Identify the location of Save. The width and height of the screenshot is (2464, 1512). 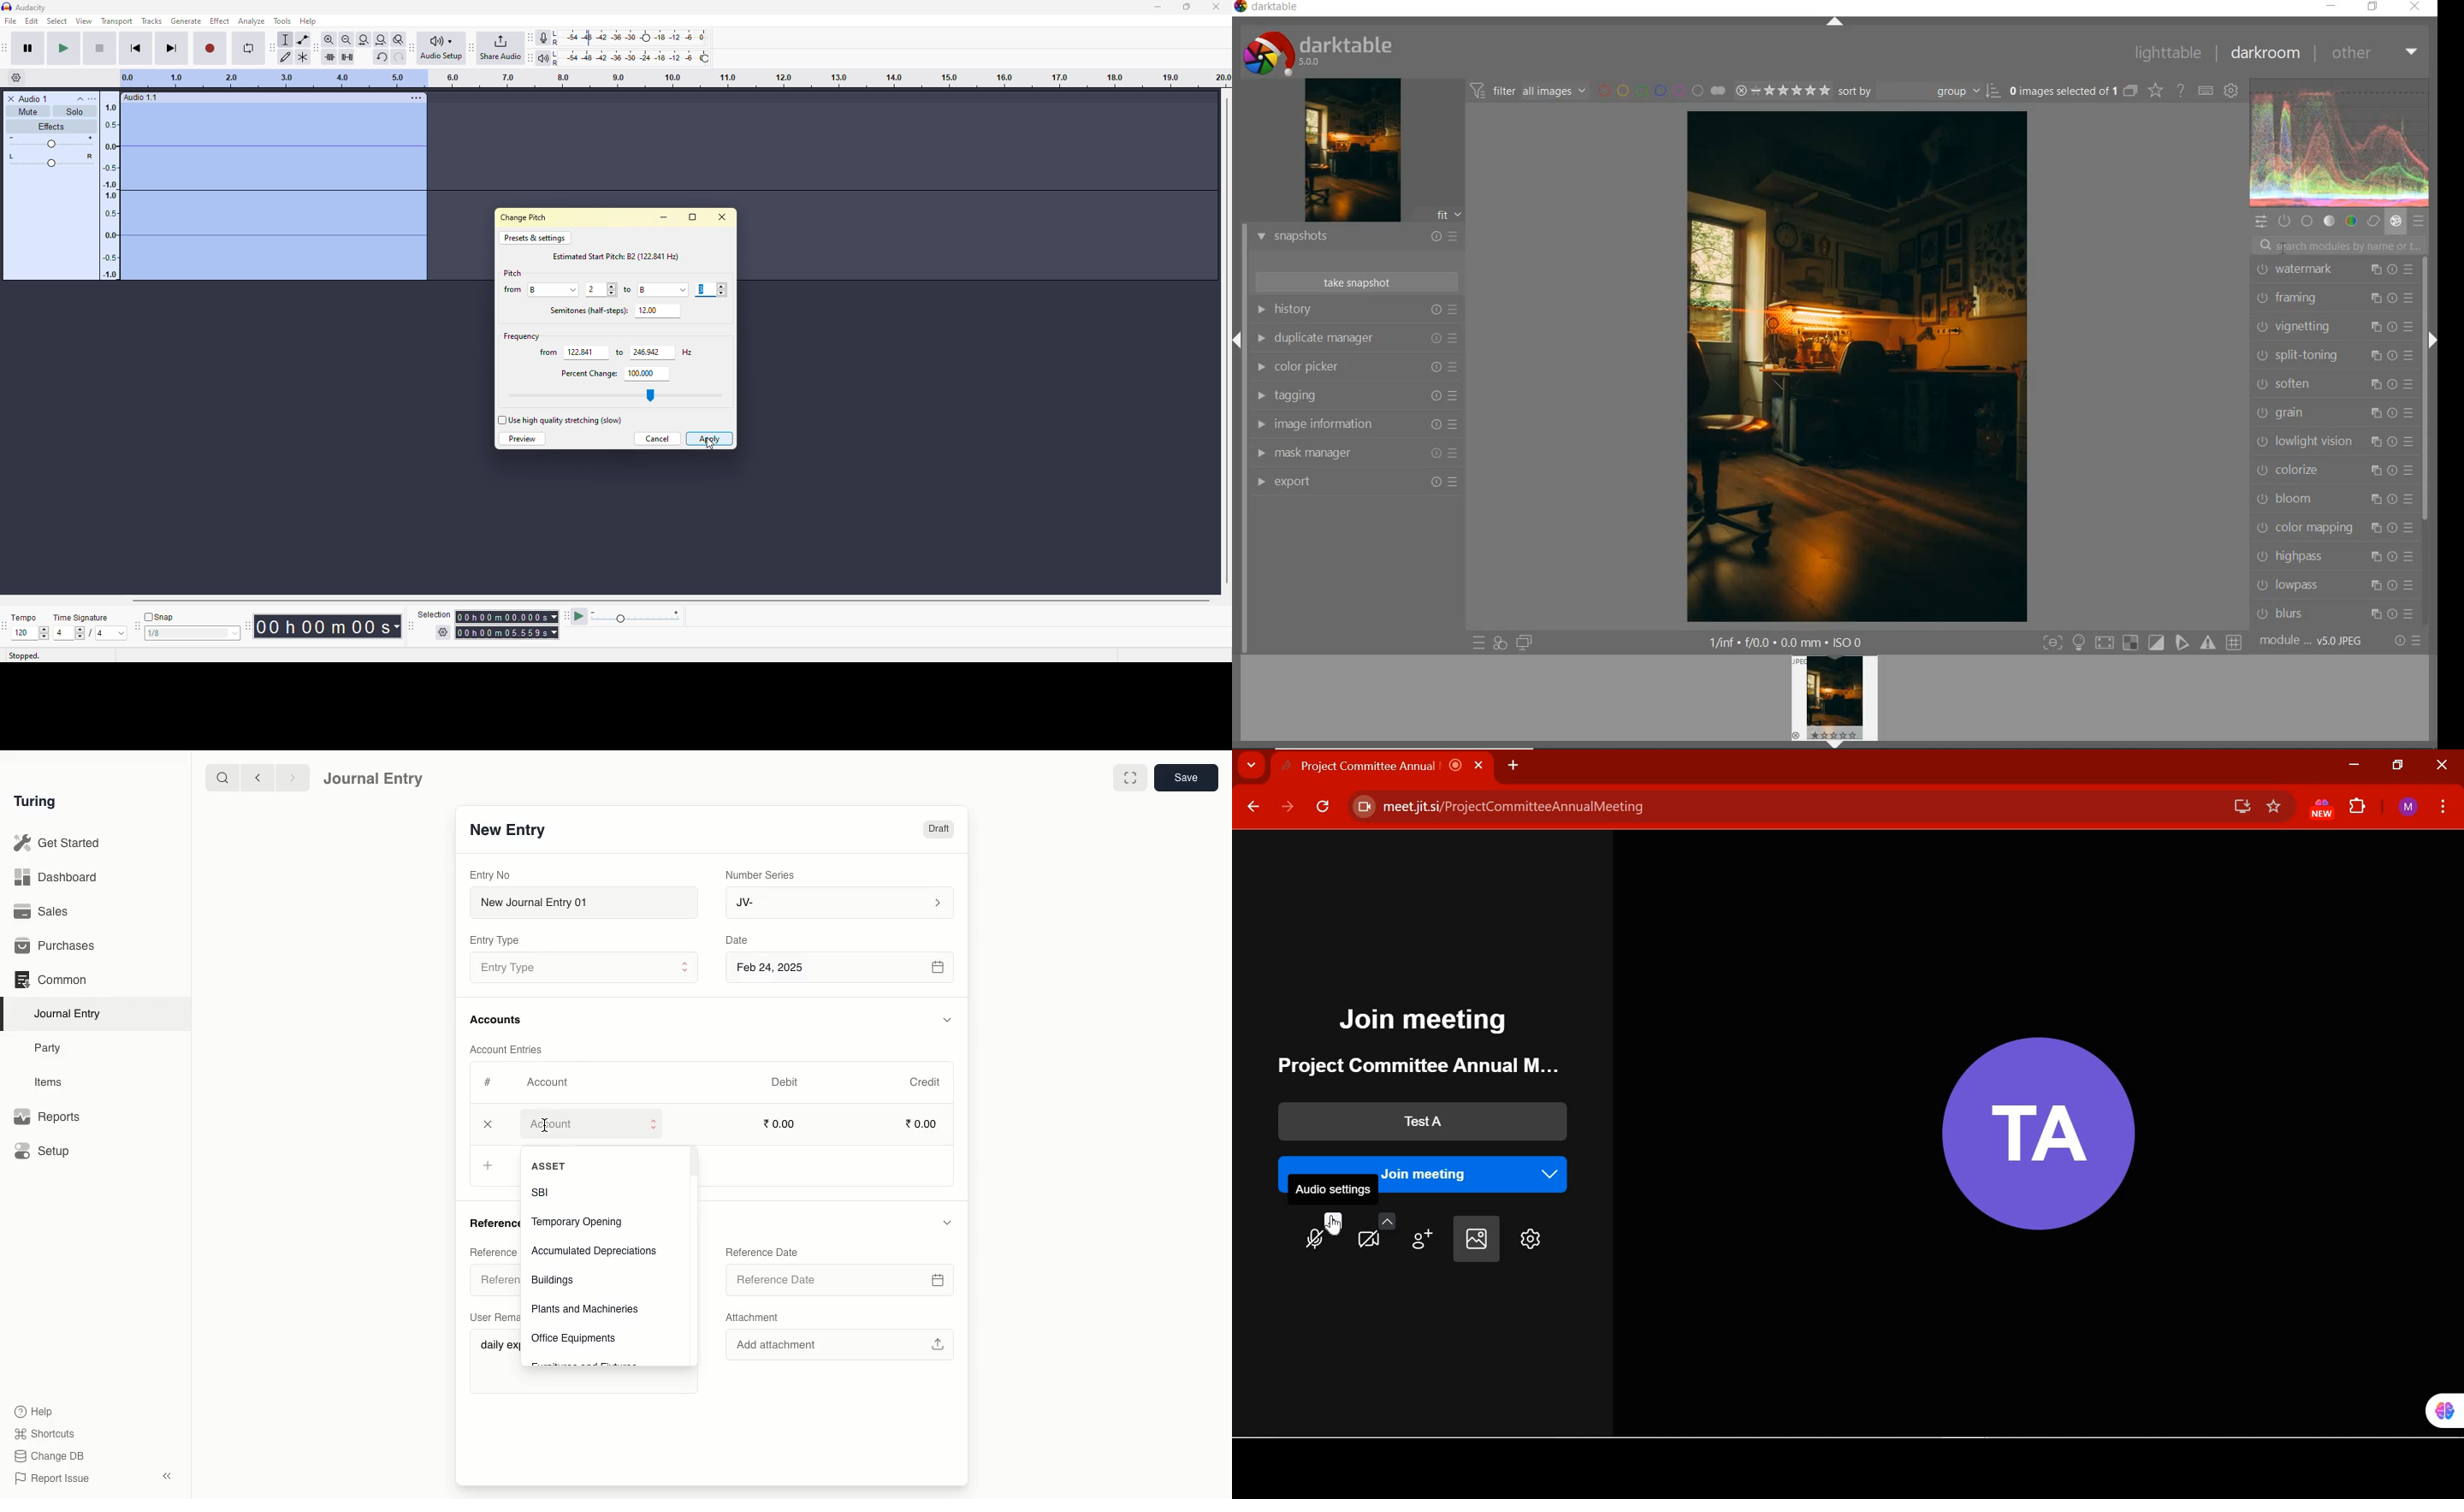
(1187, 778).